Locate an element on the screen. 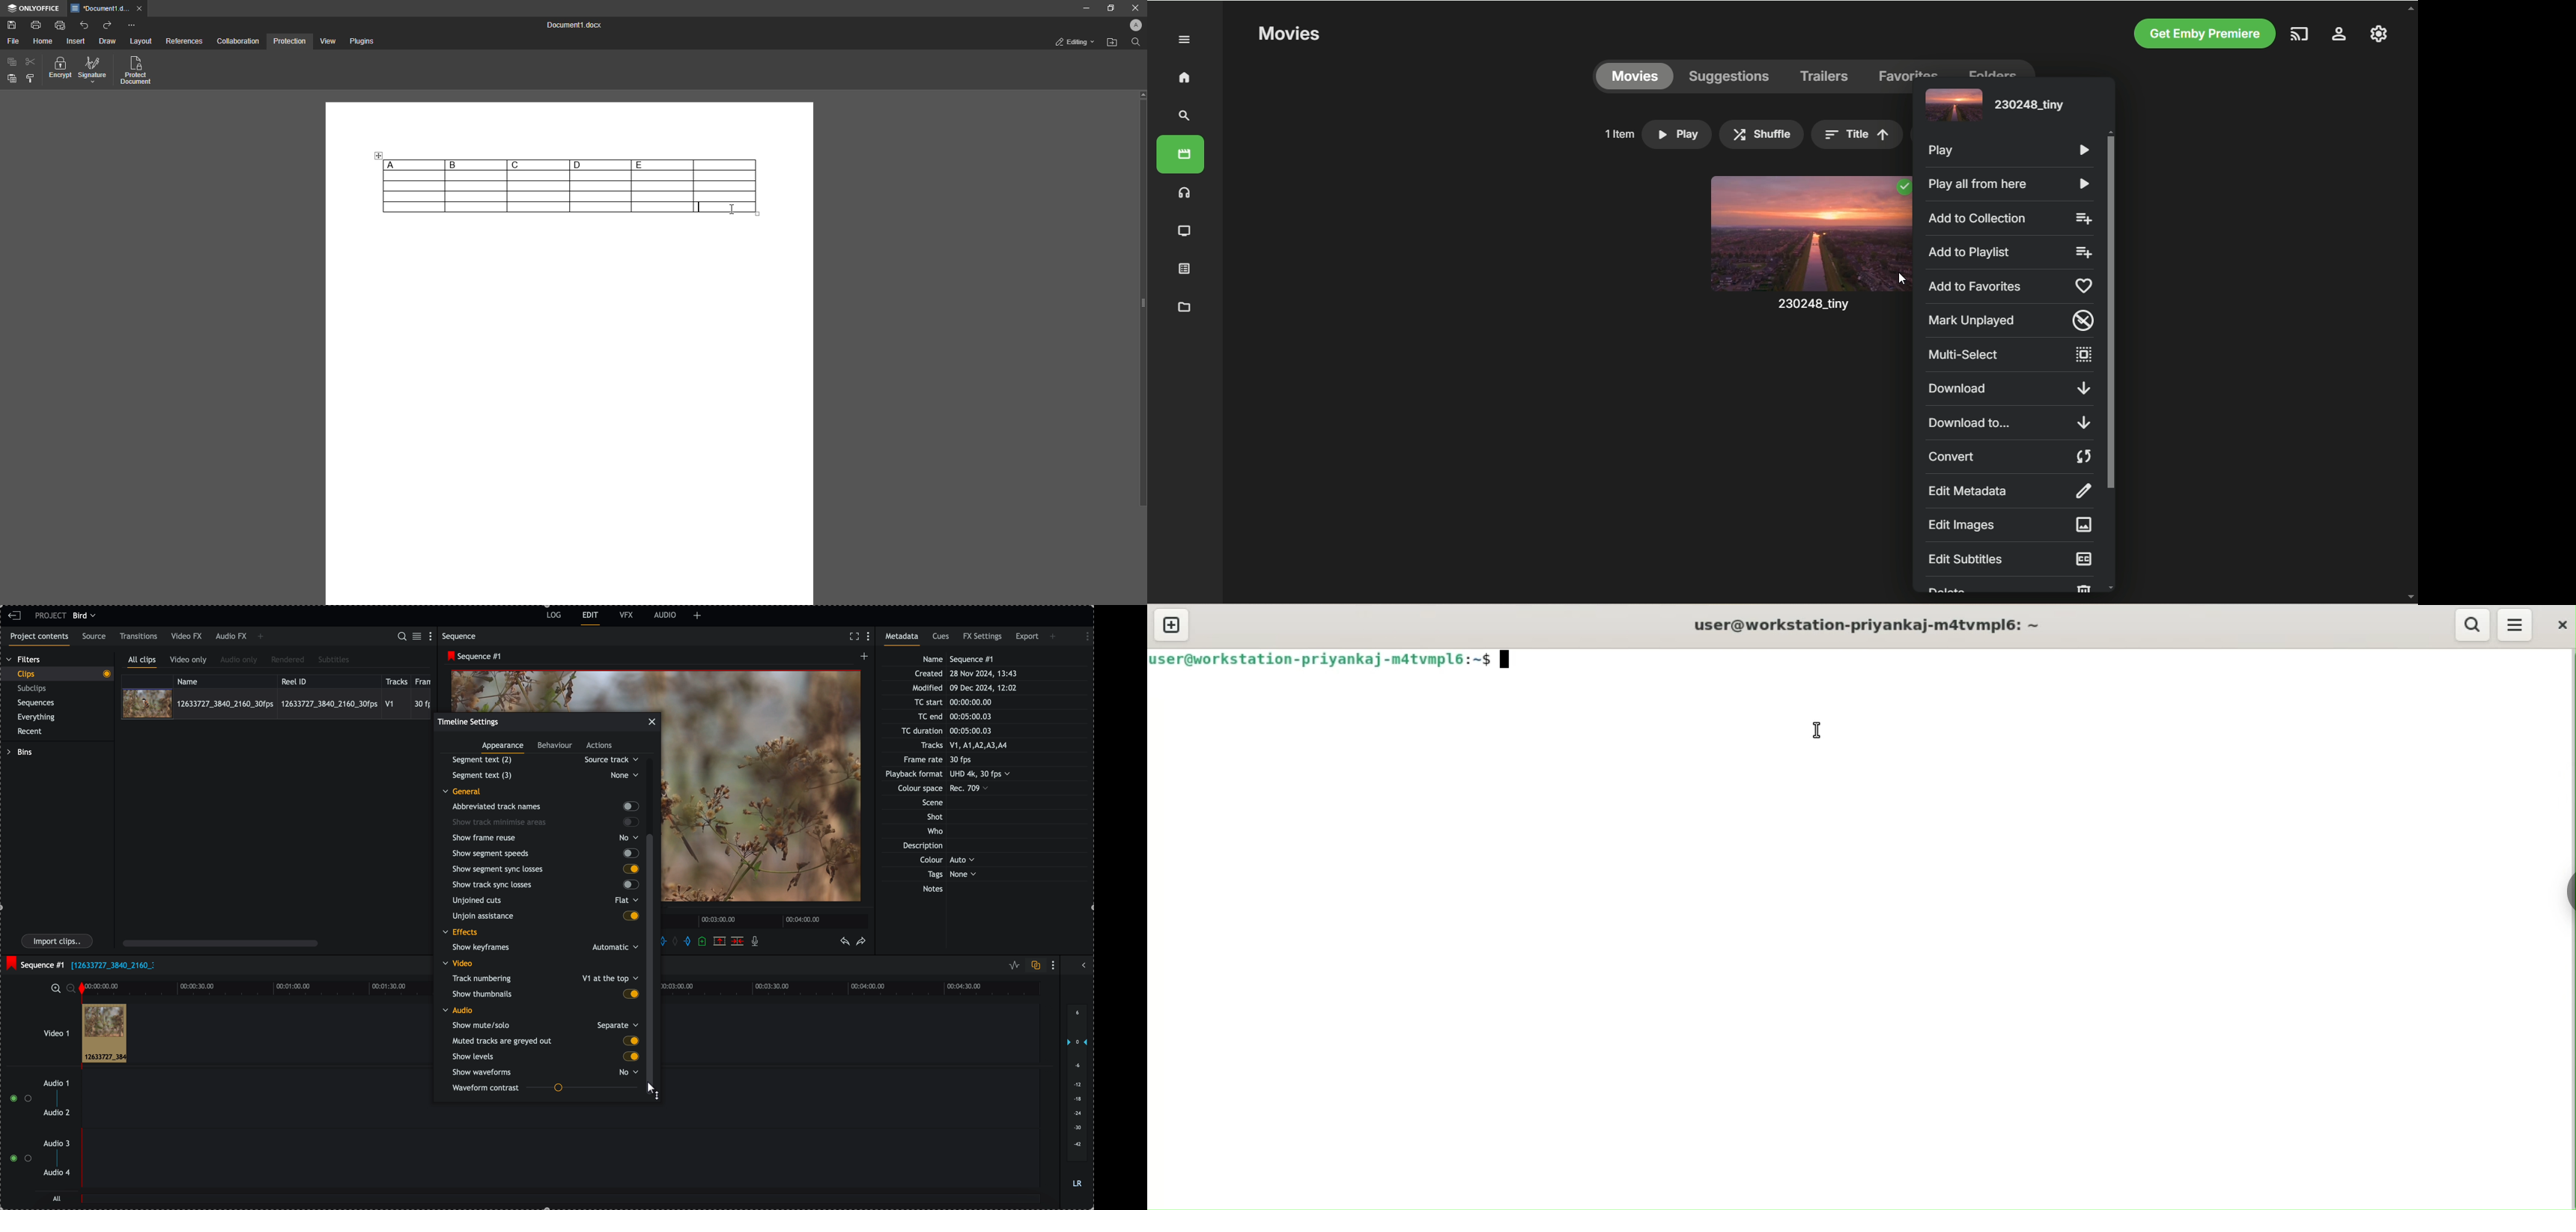  zoom in is located at coordinates (55, 988).